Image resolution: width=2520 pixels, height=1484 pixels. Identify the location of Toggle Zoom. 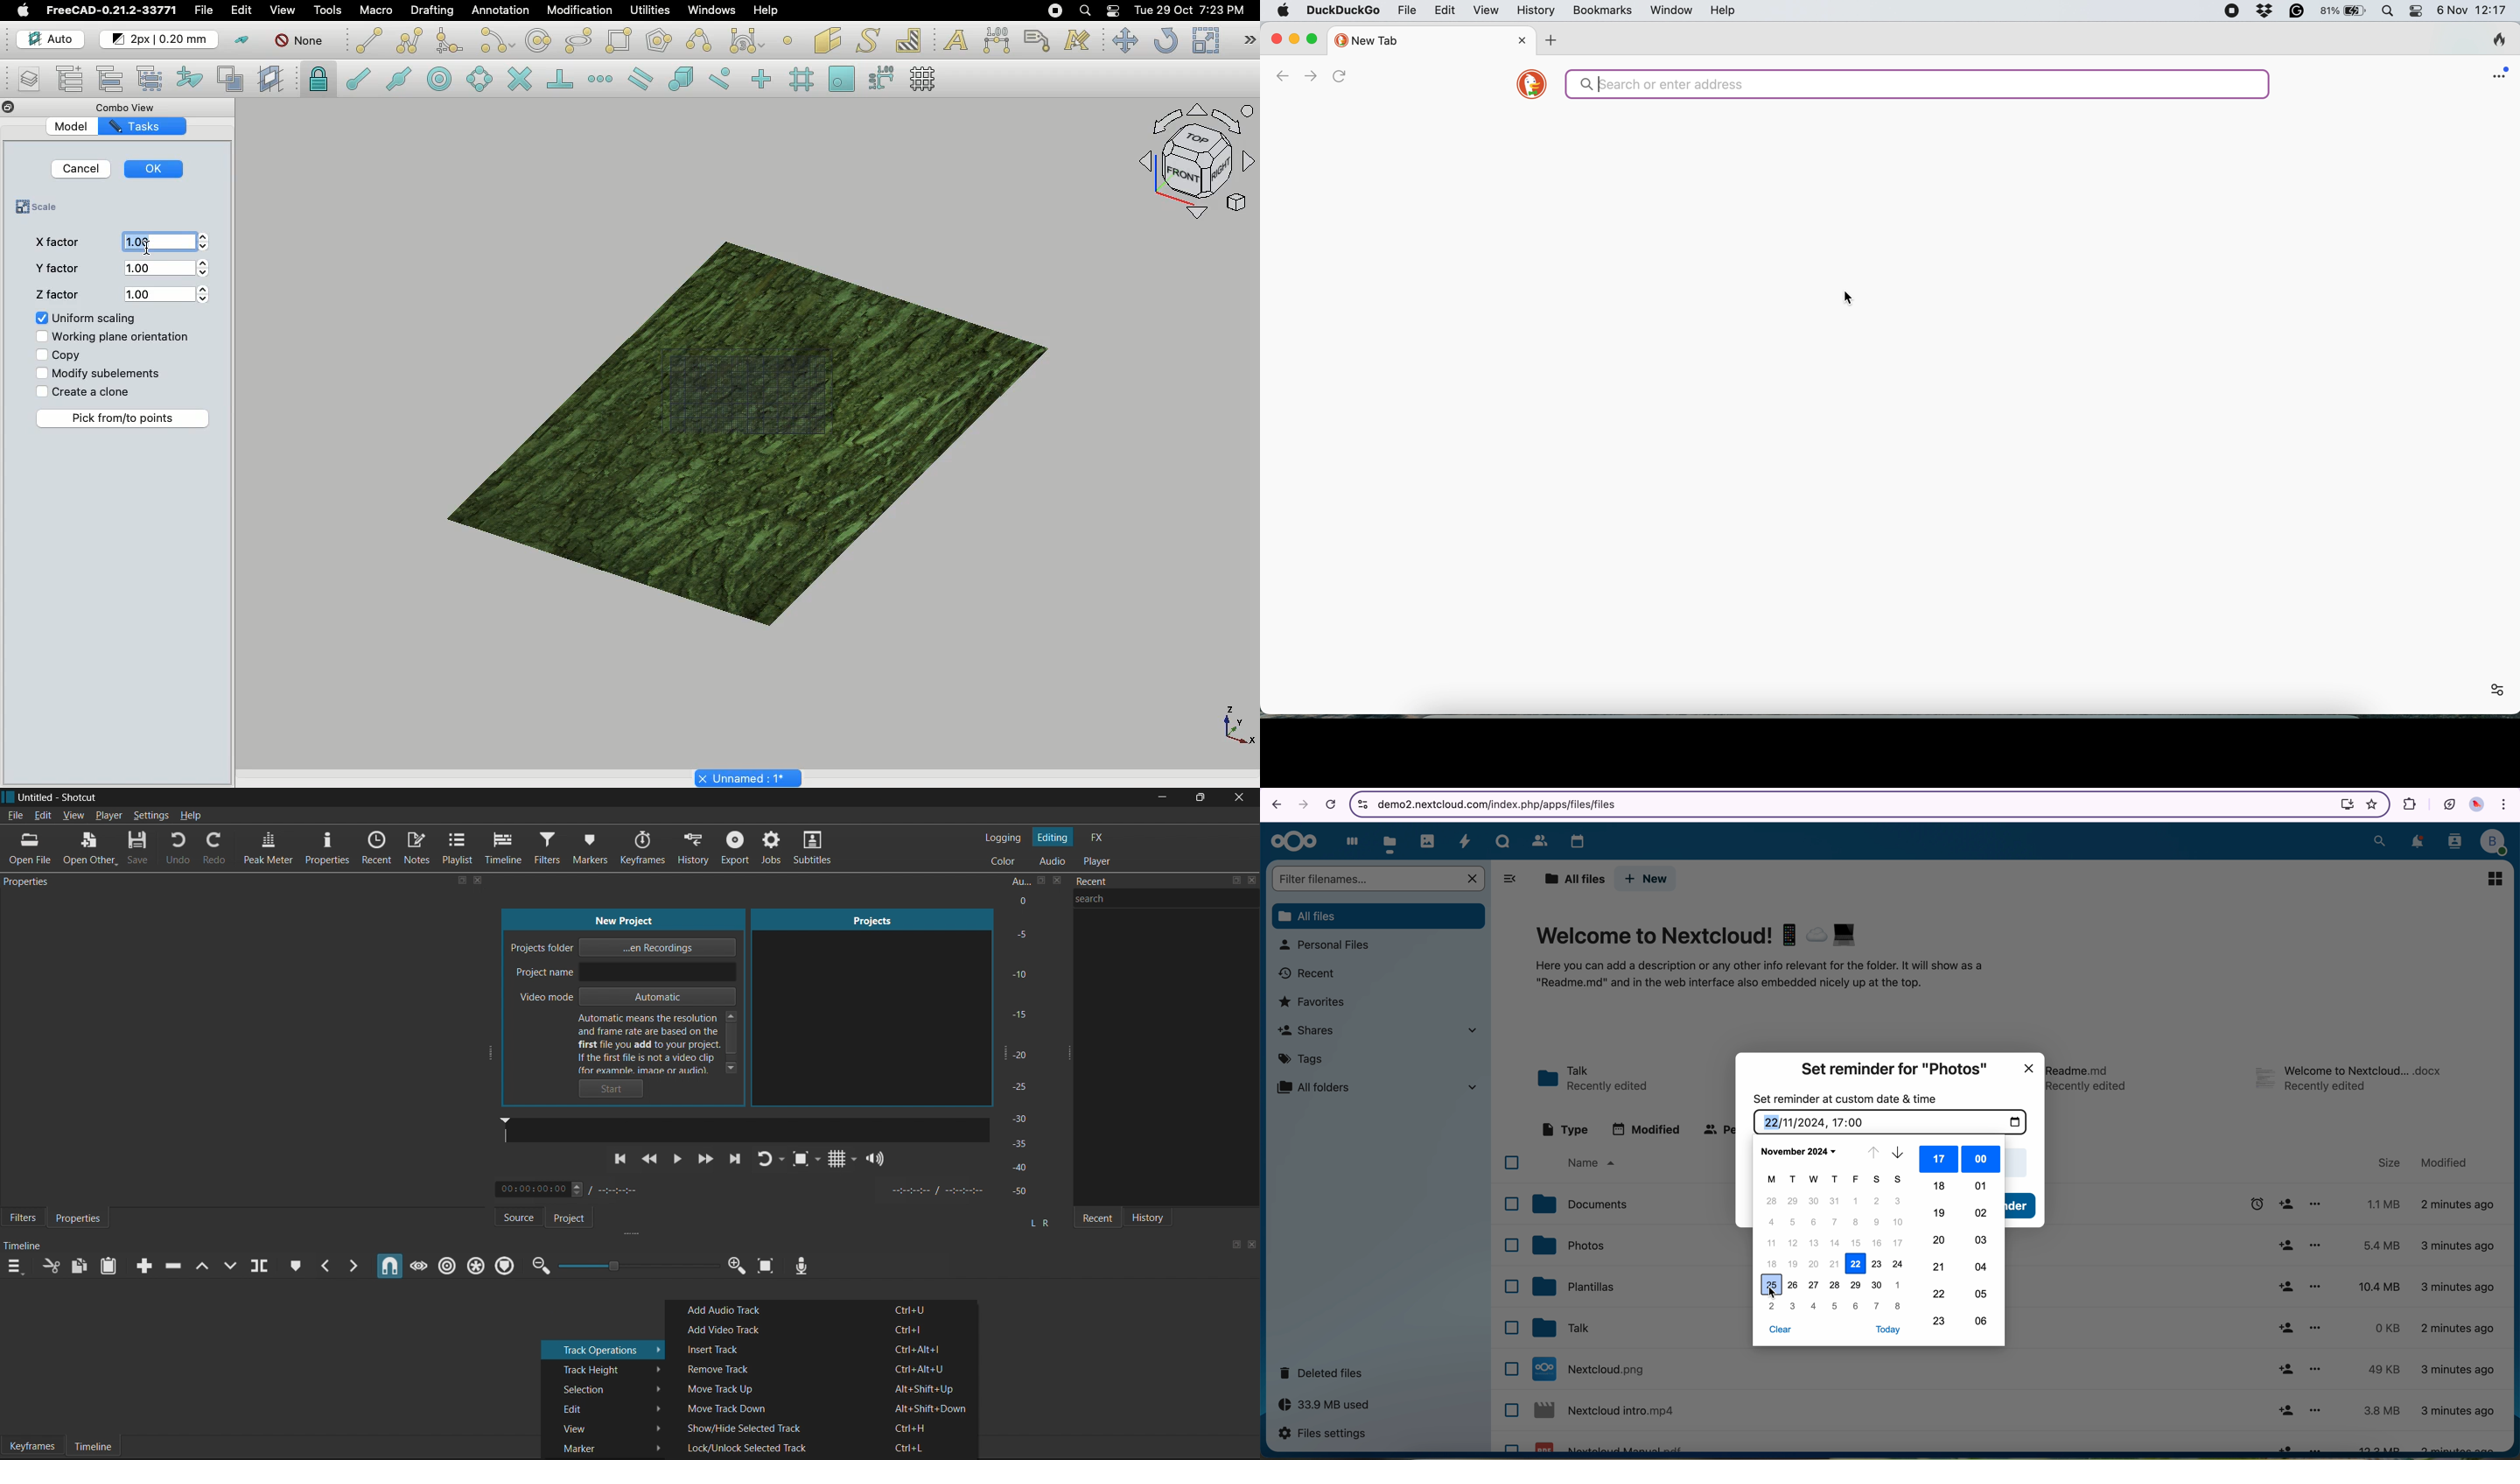
(803, 1161).